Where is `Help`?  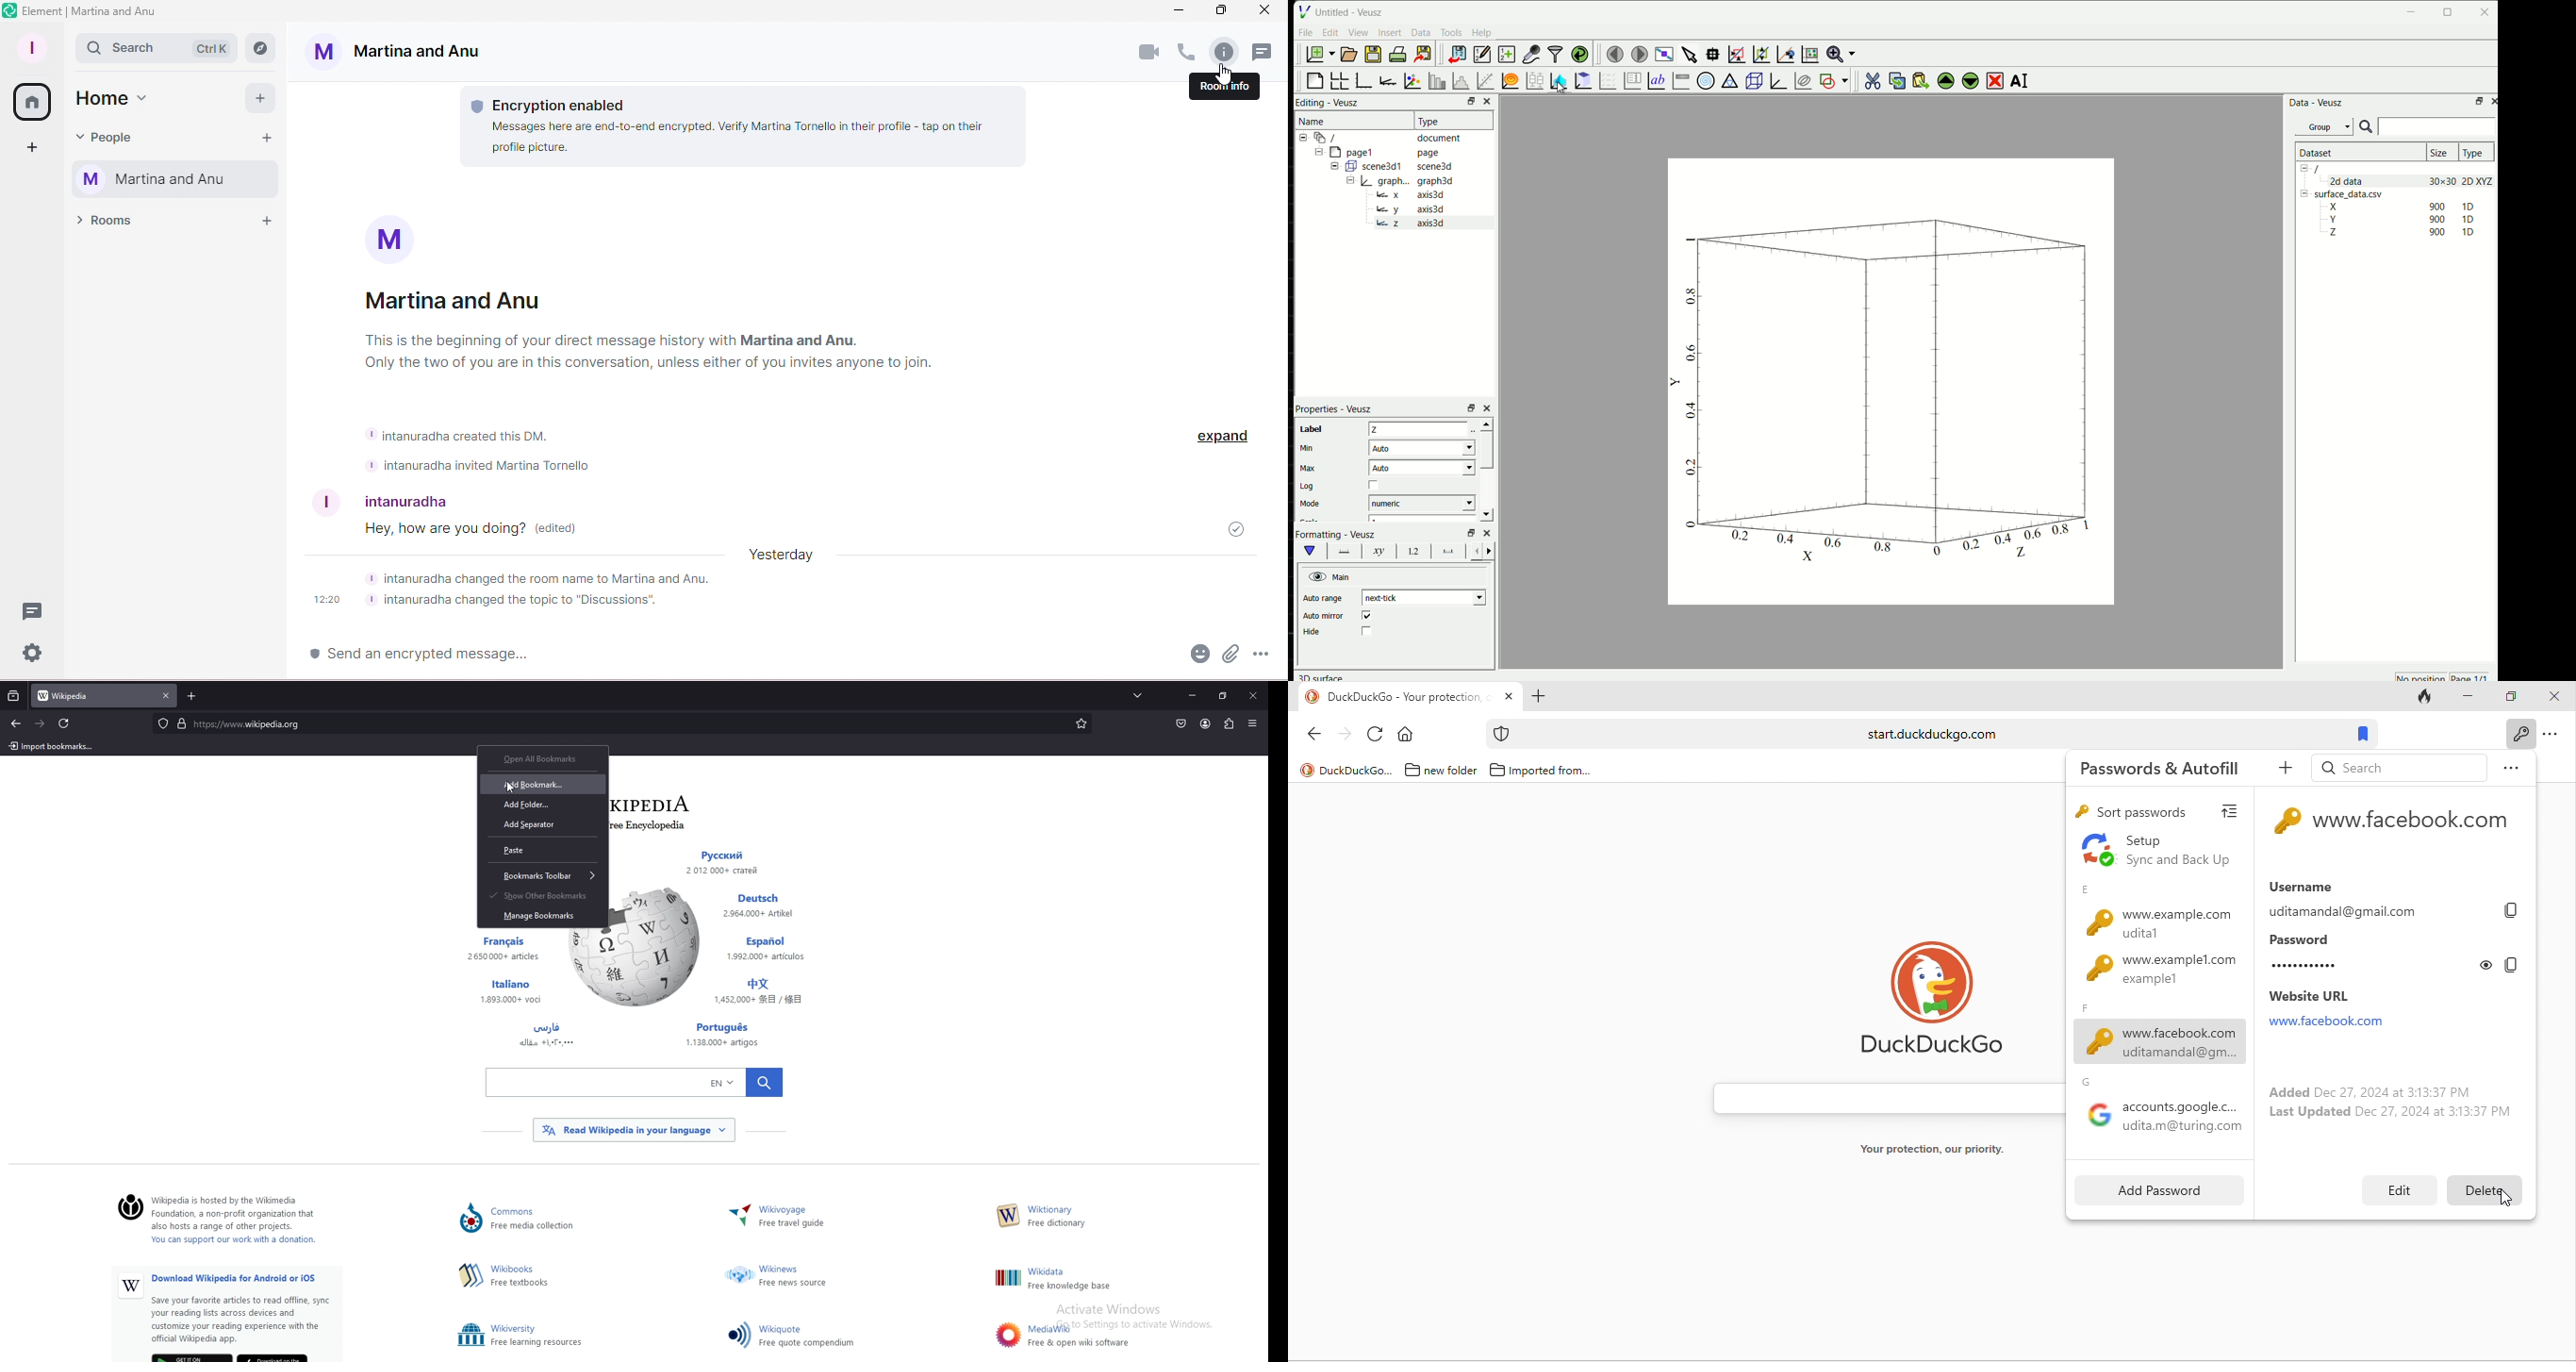
Help is located at coordinates (1482, 33).